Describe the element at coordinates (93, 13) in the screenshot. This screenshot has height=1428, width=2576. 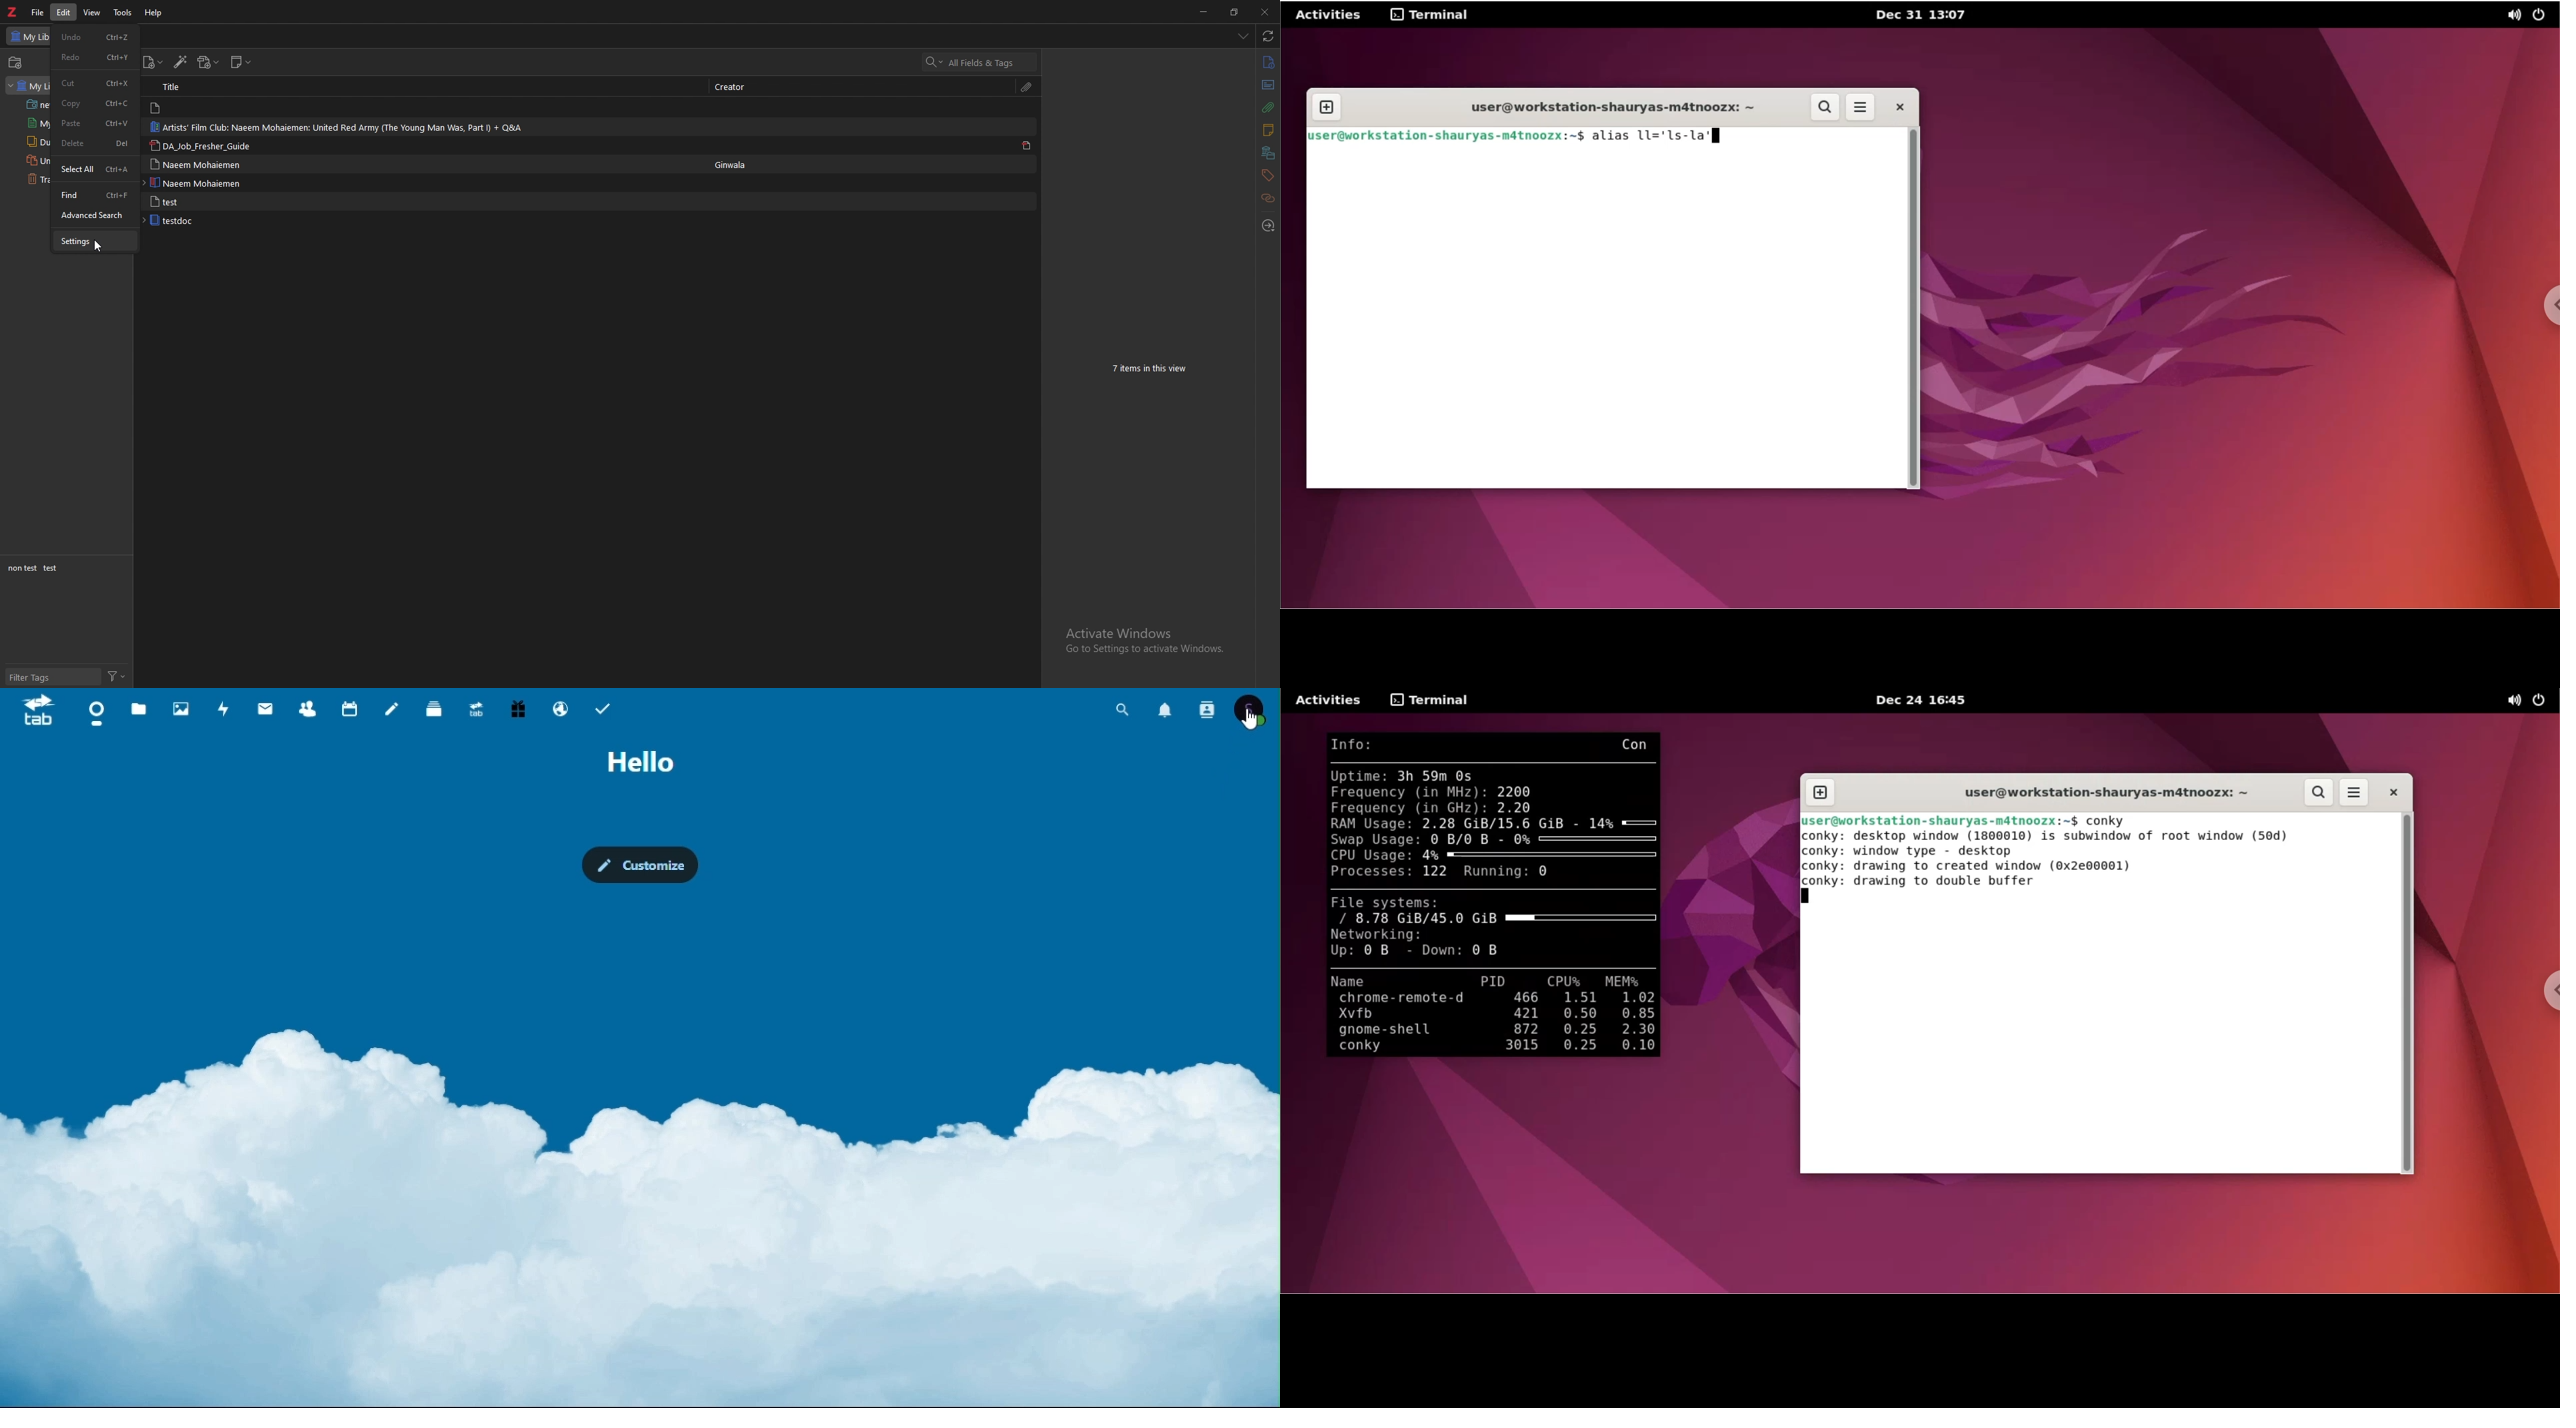
I see `view` at that location.